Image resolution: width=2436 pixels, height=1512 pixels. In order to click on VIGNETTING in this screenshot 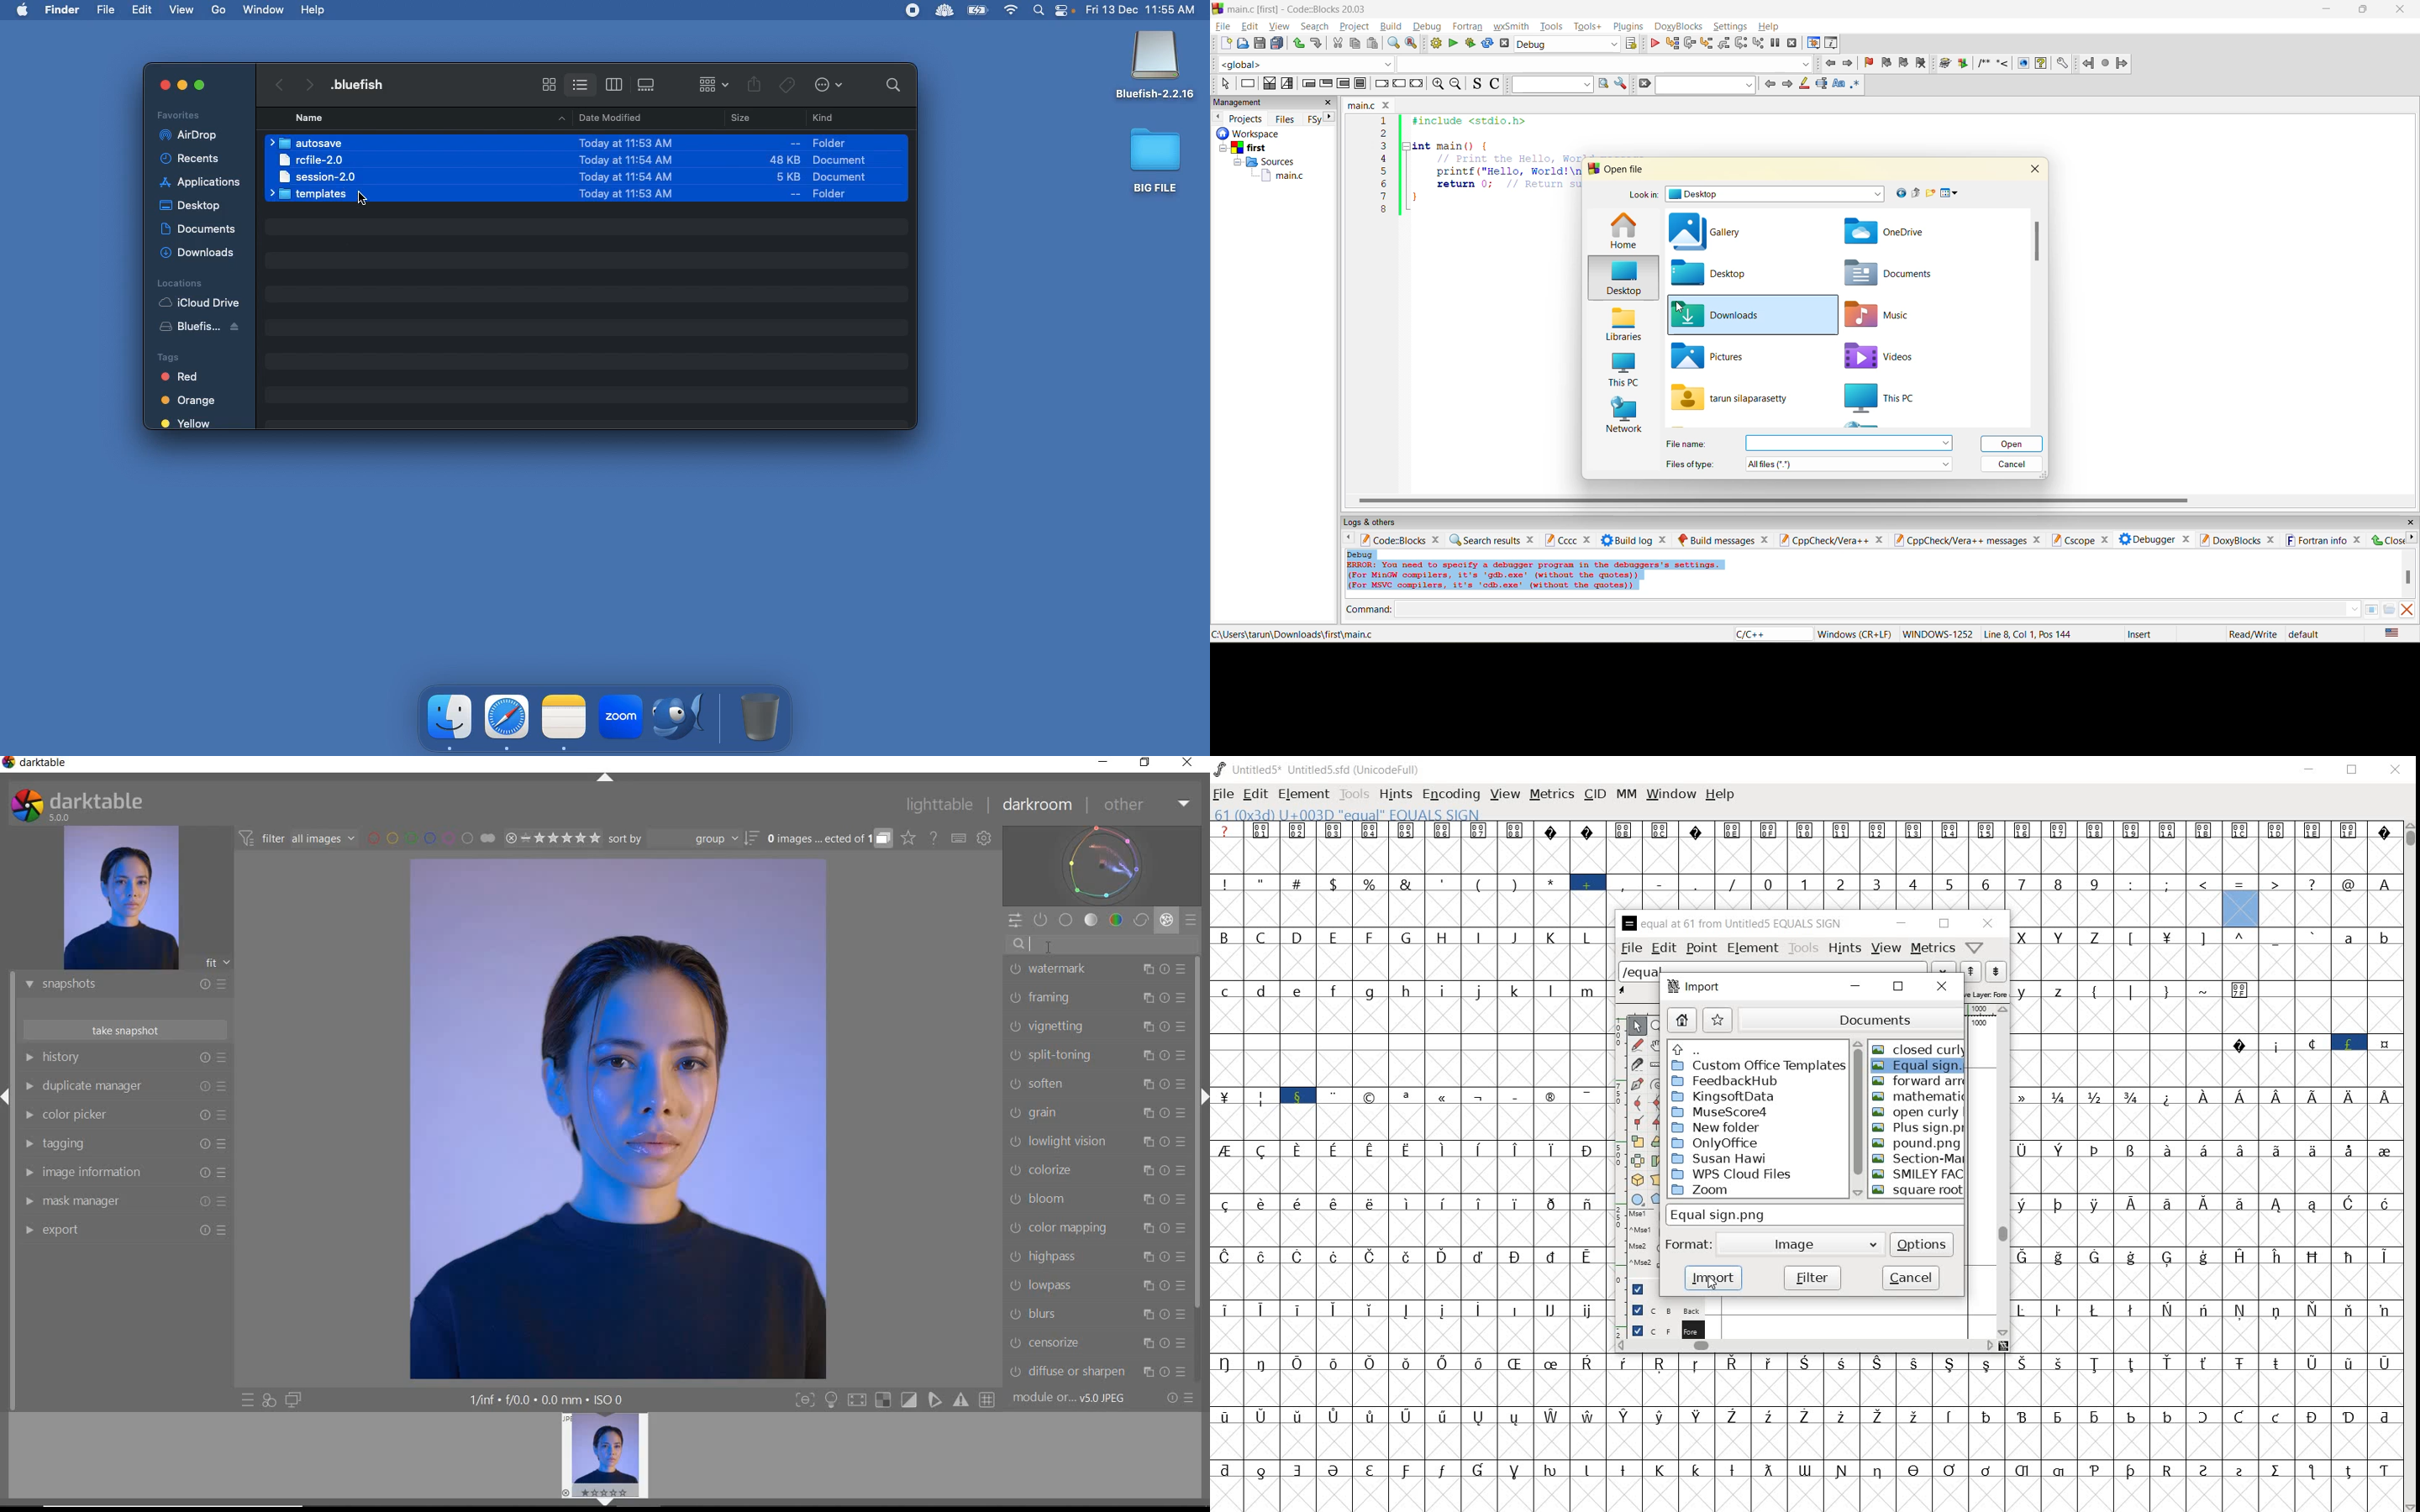, I will do `click(1095, 1026)`.